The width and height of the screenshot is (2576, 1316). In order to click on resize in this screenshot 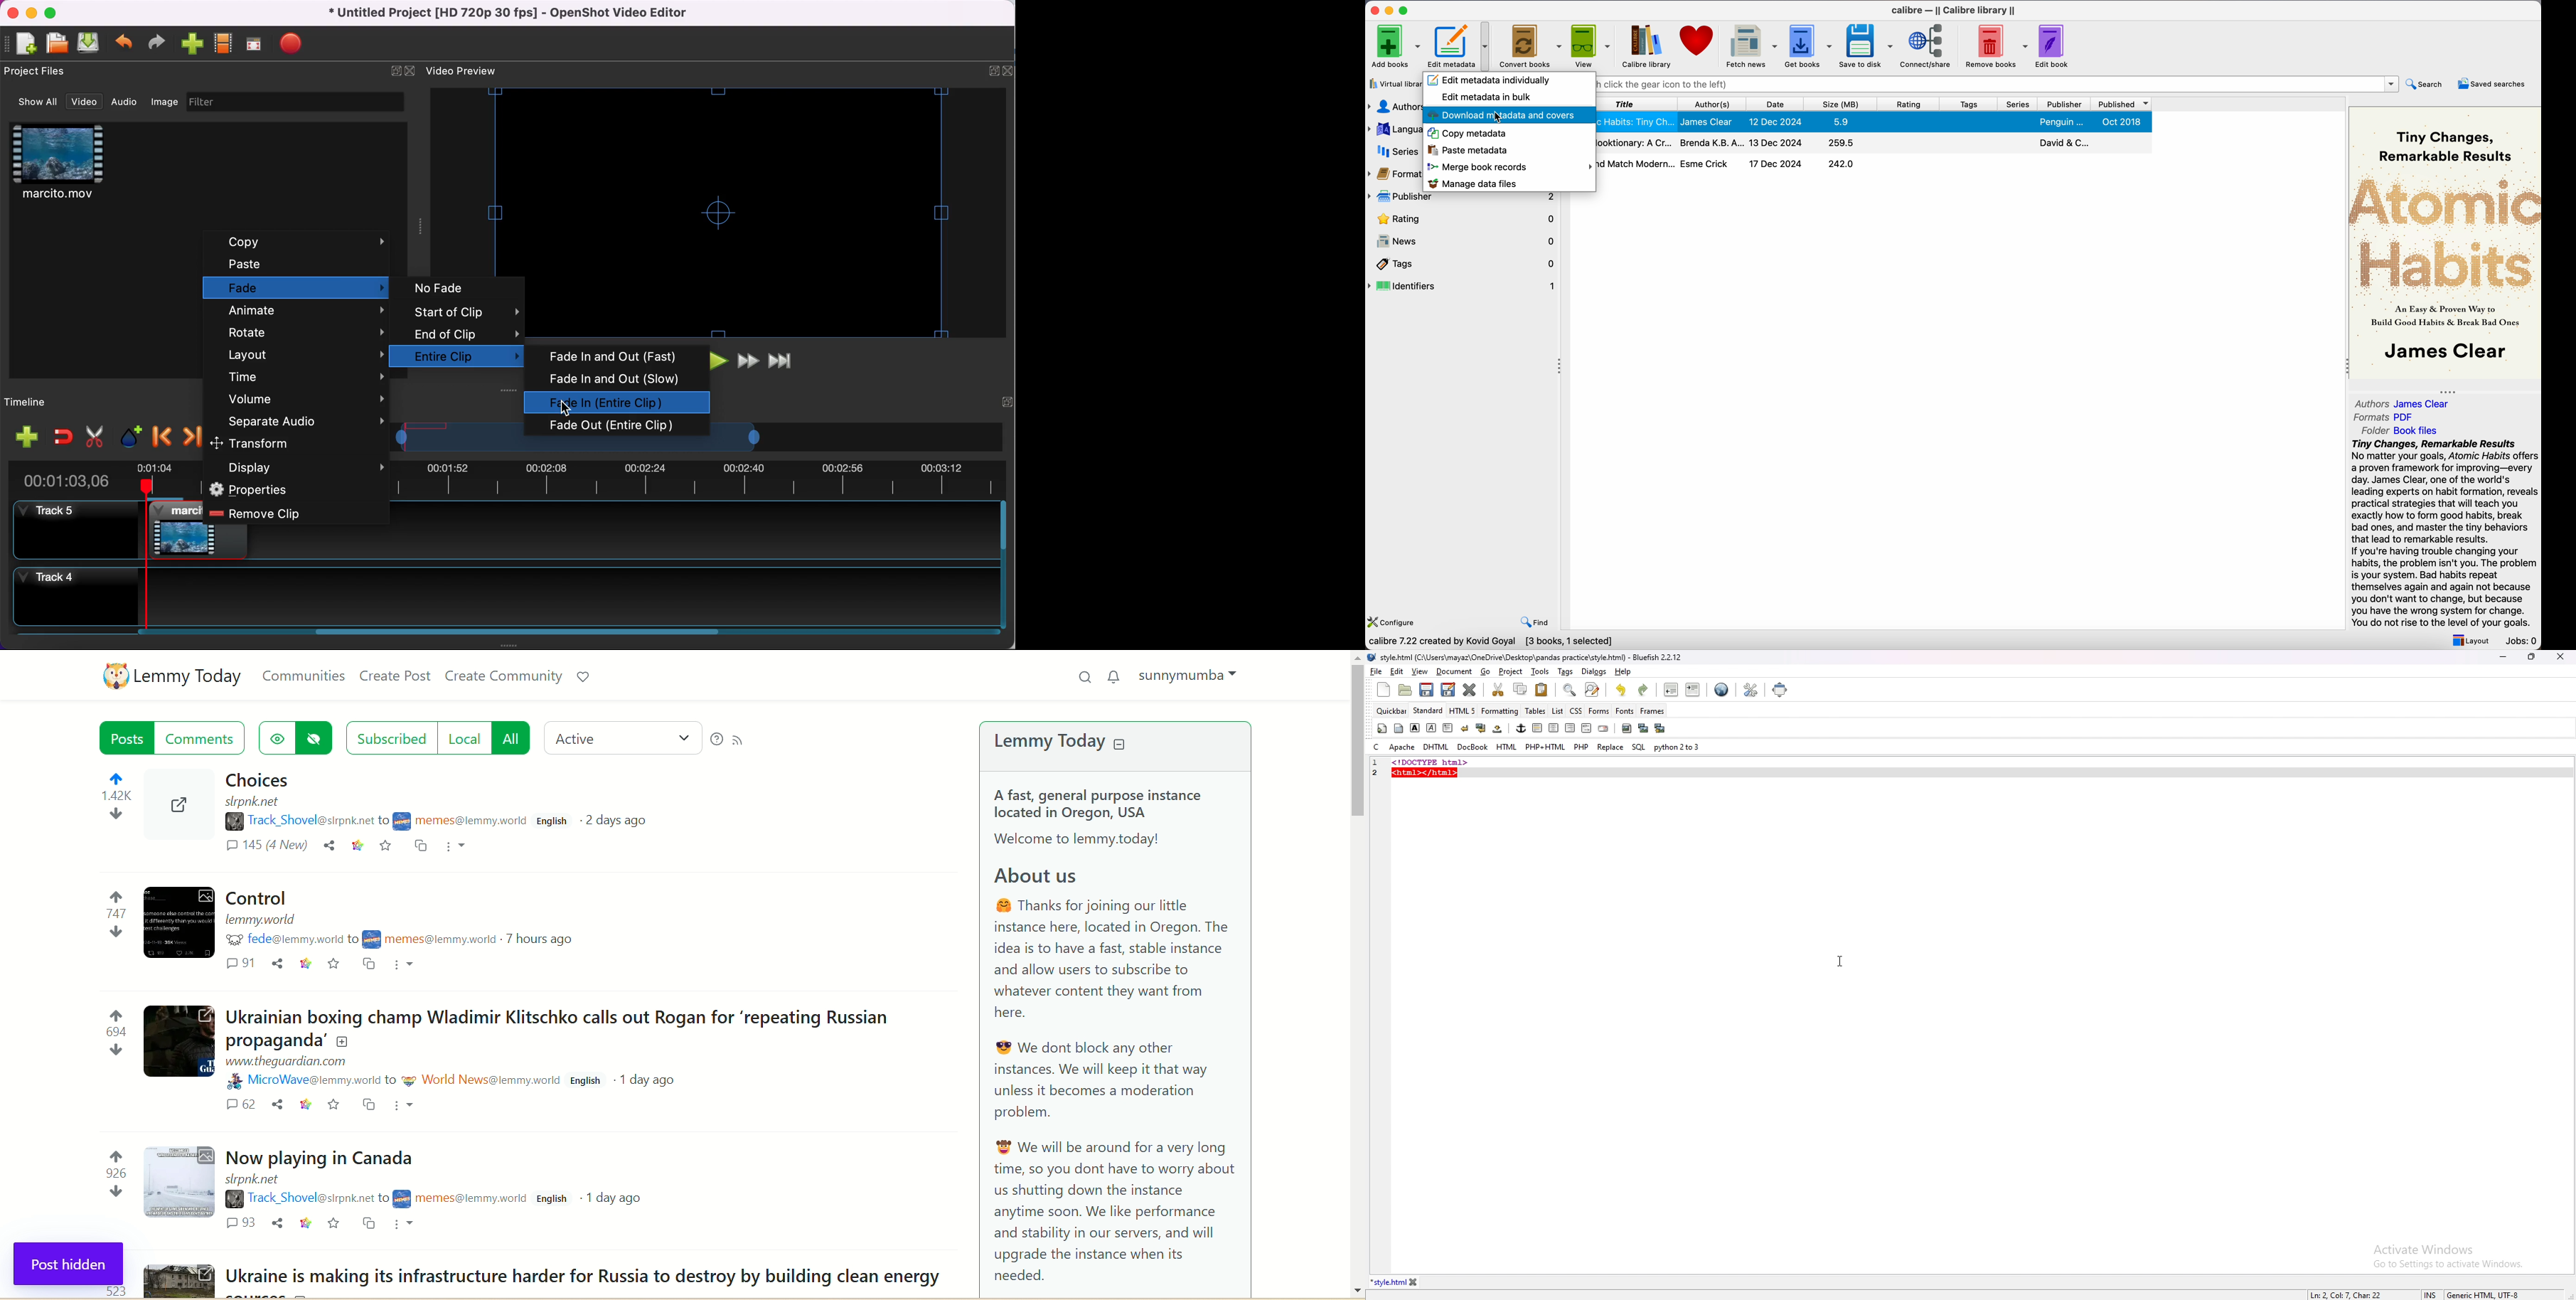, I will do `click(2532, 656)`.